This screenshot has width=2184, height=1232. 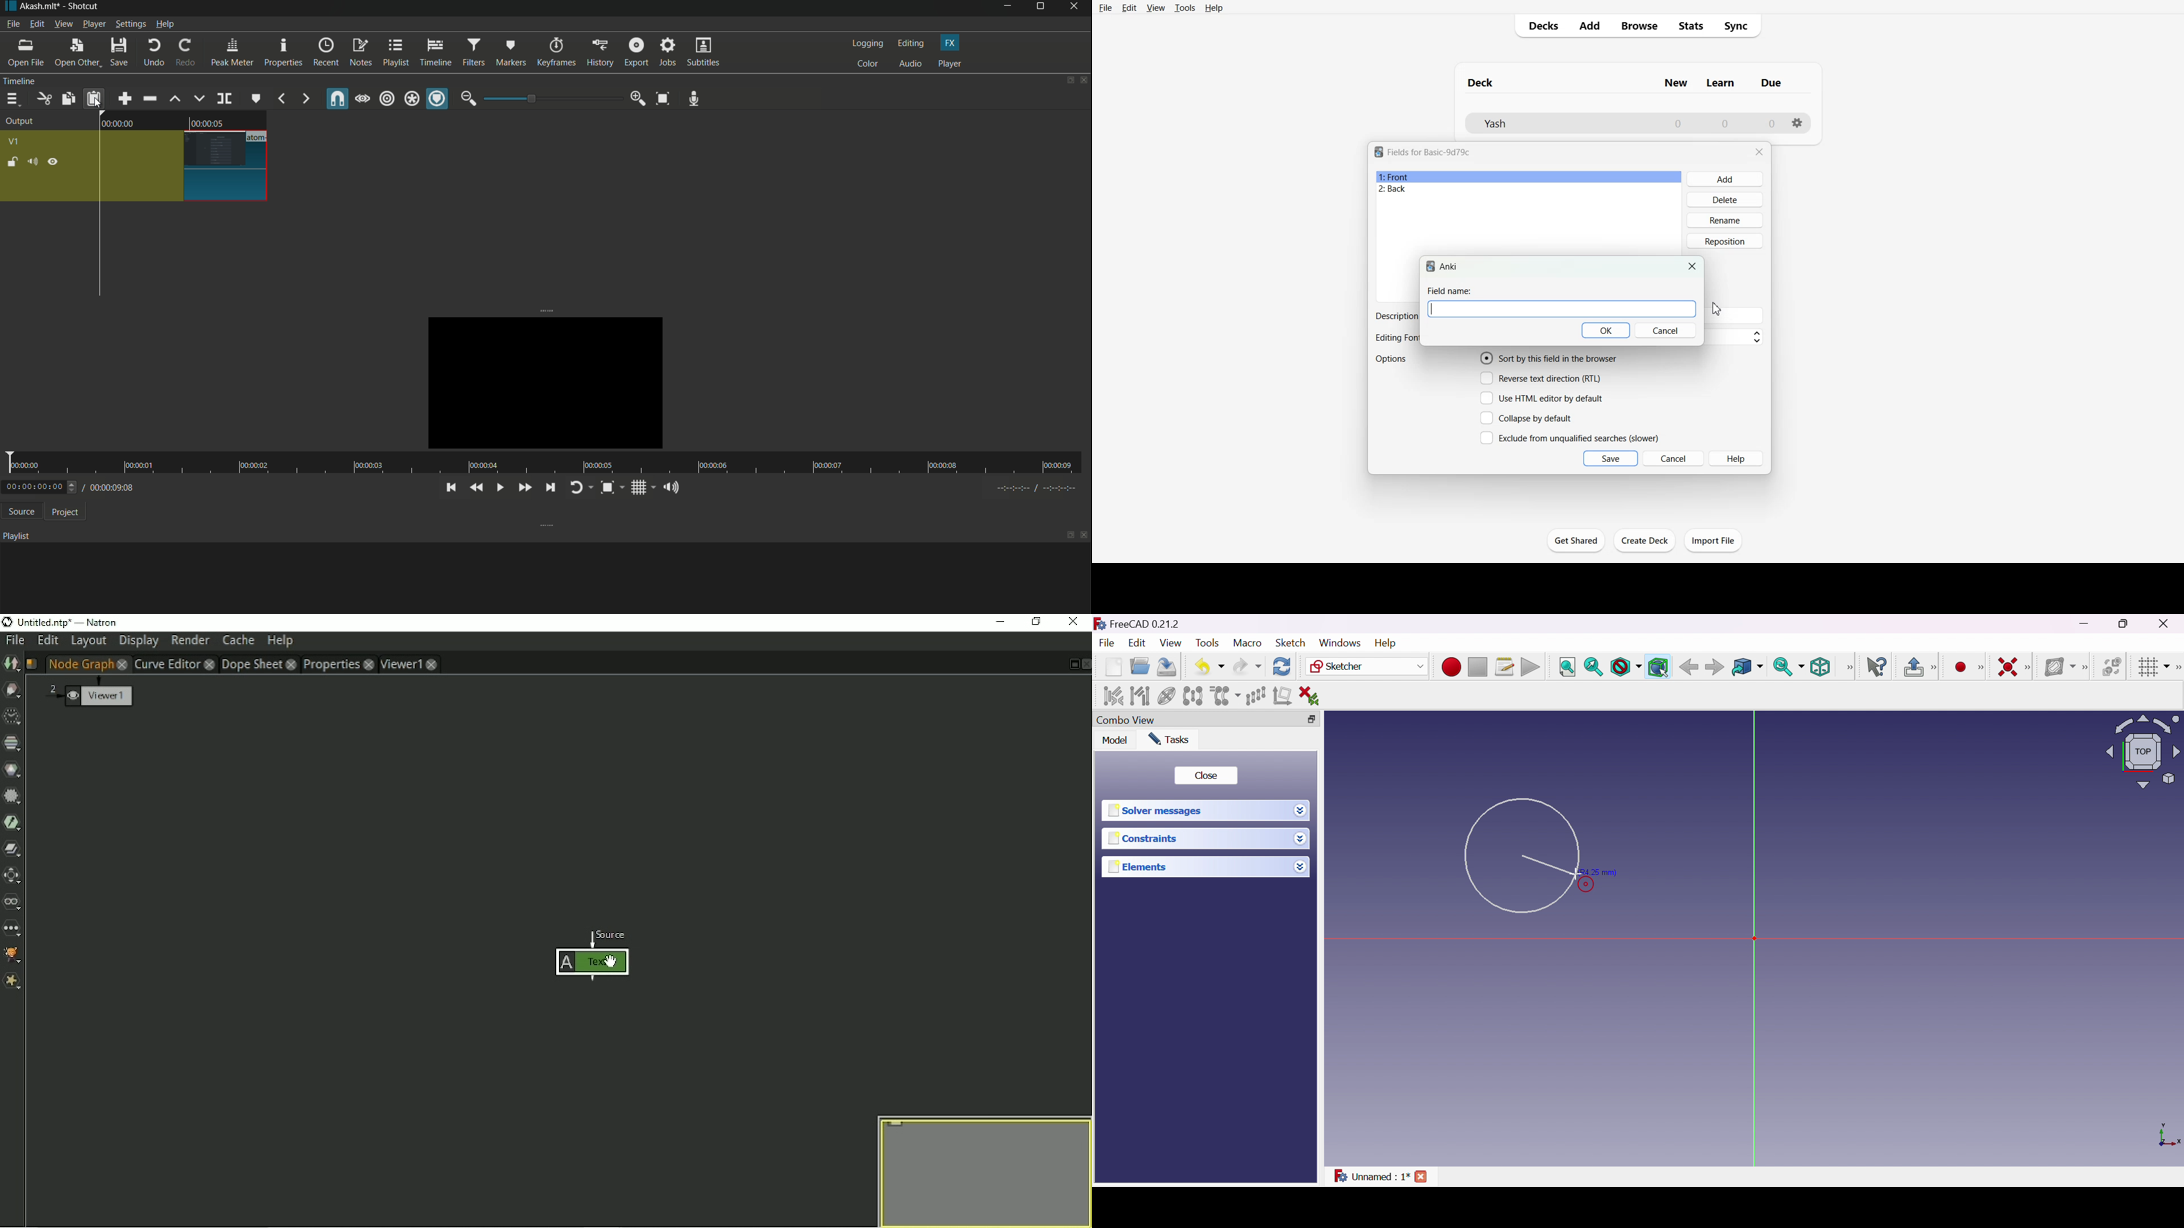 What do you see at coordinates (1193, 696) in the screenshot?
I see `Symmetry` at bounding box center [1193, 696].